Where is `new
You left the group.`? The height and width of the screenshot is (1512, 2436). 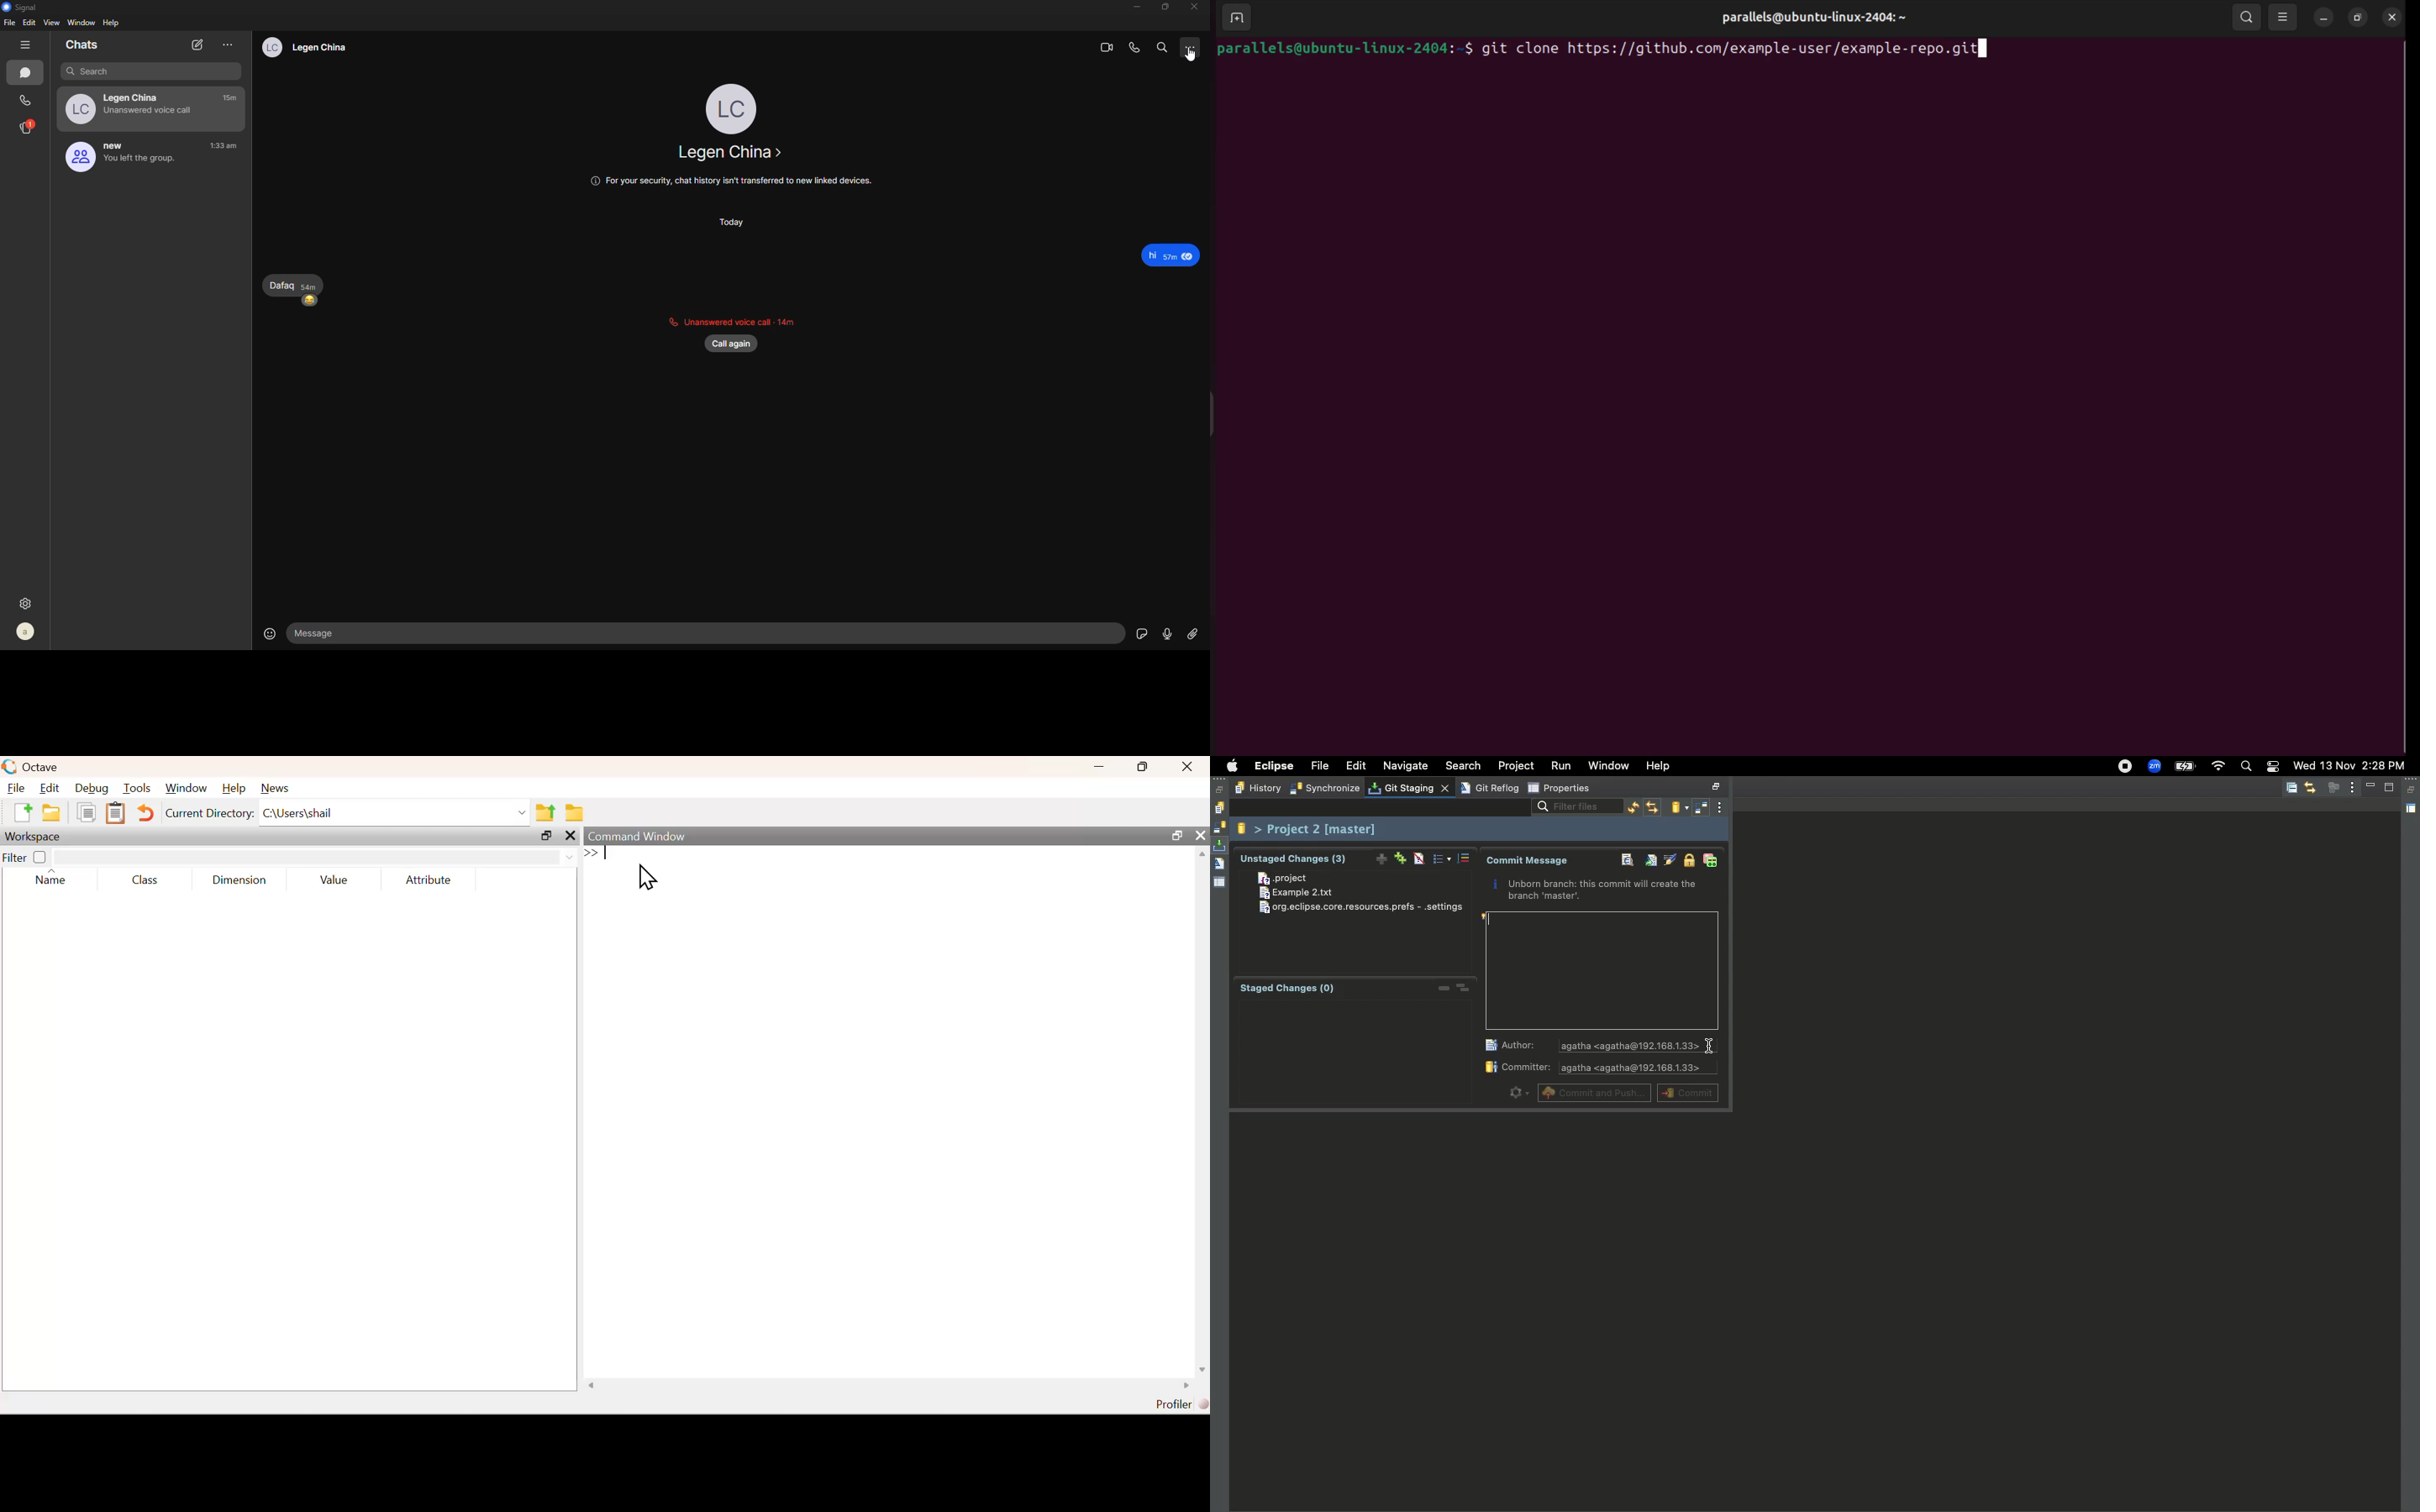 new
You left the group. is located at coordinates (115, 158).